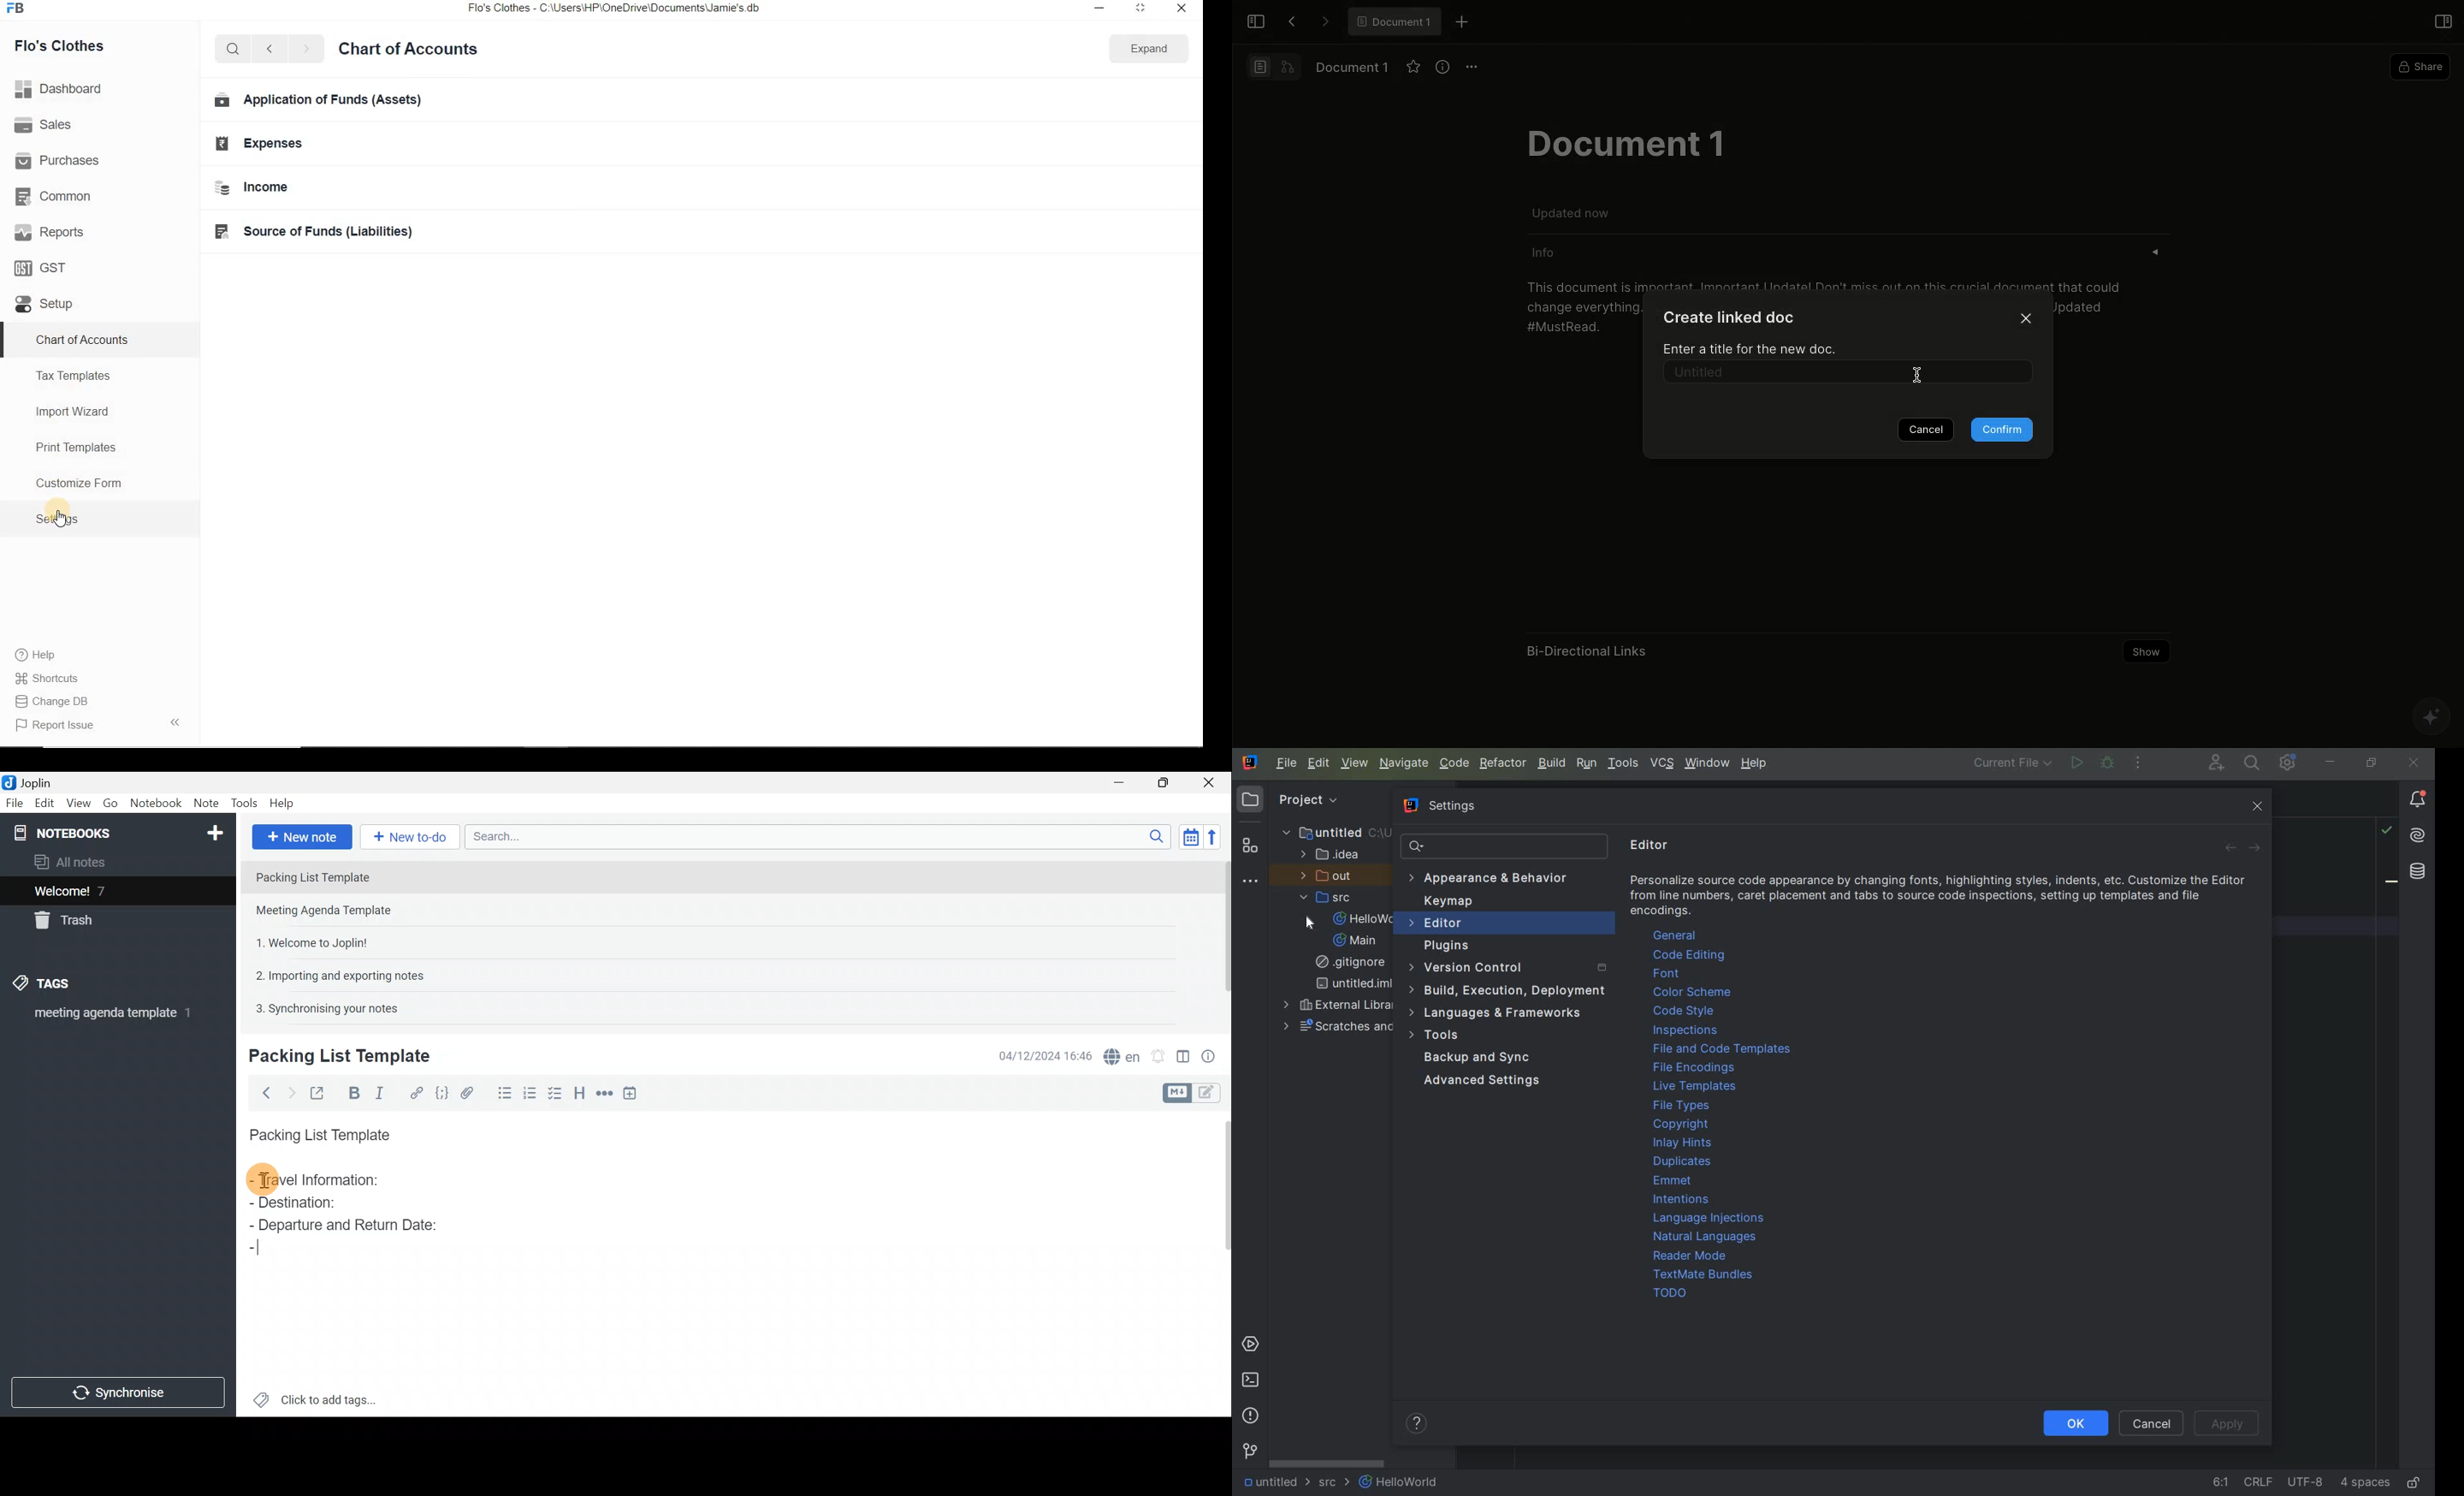 Image resolution: width=2464 pixels, height=1512 pixels. Describe the element at coordinates (332, 1057) in the screenshot. I see `Creating new note` at that location.